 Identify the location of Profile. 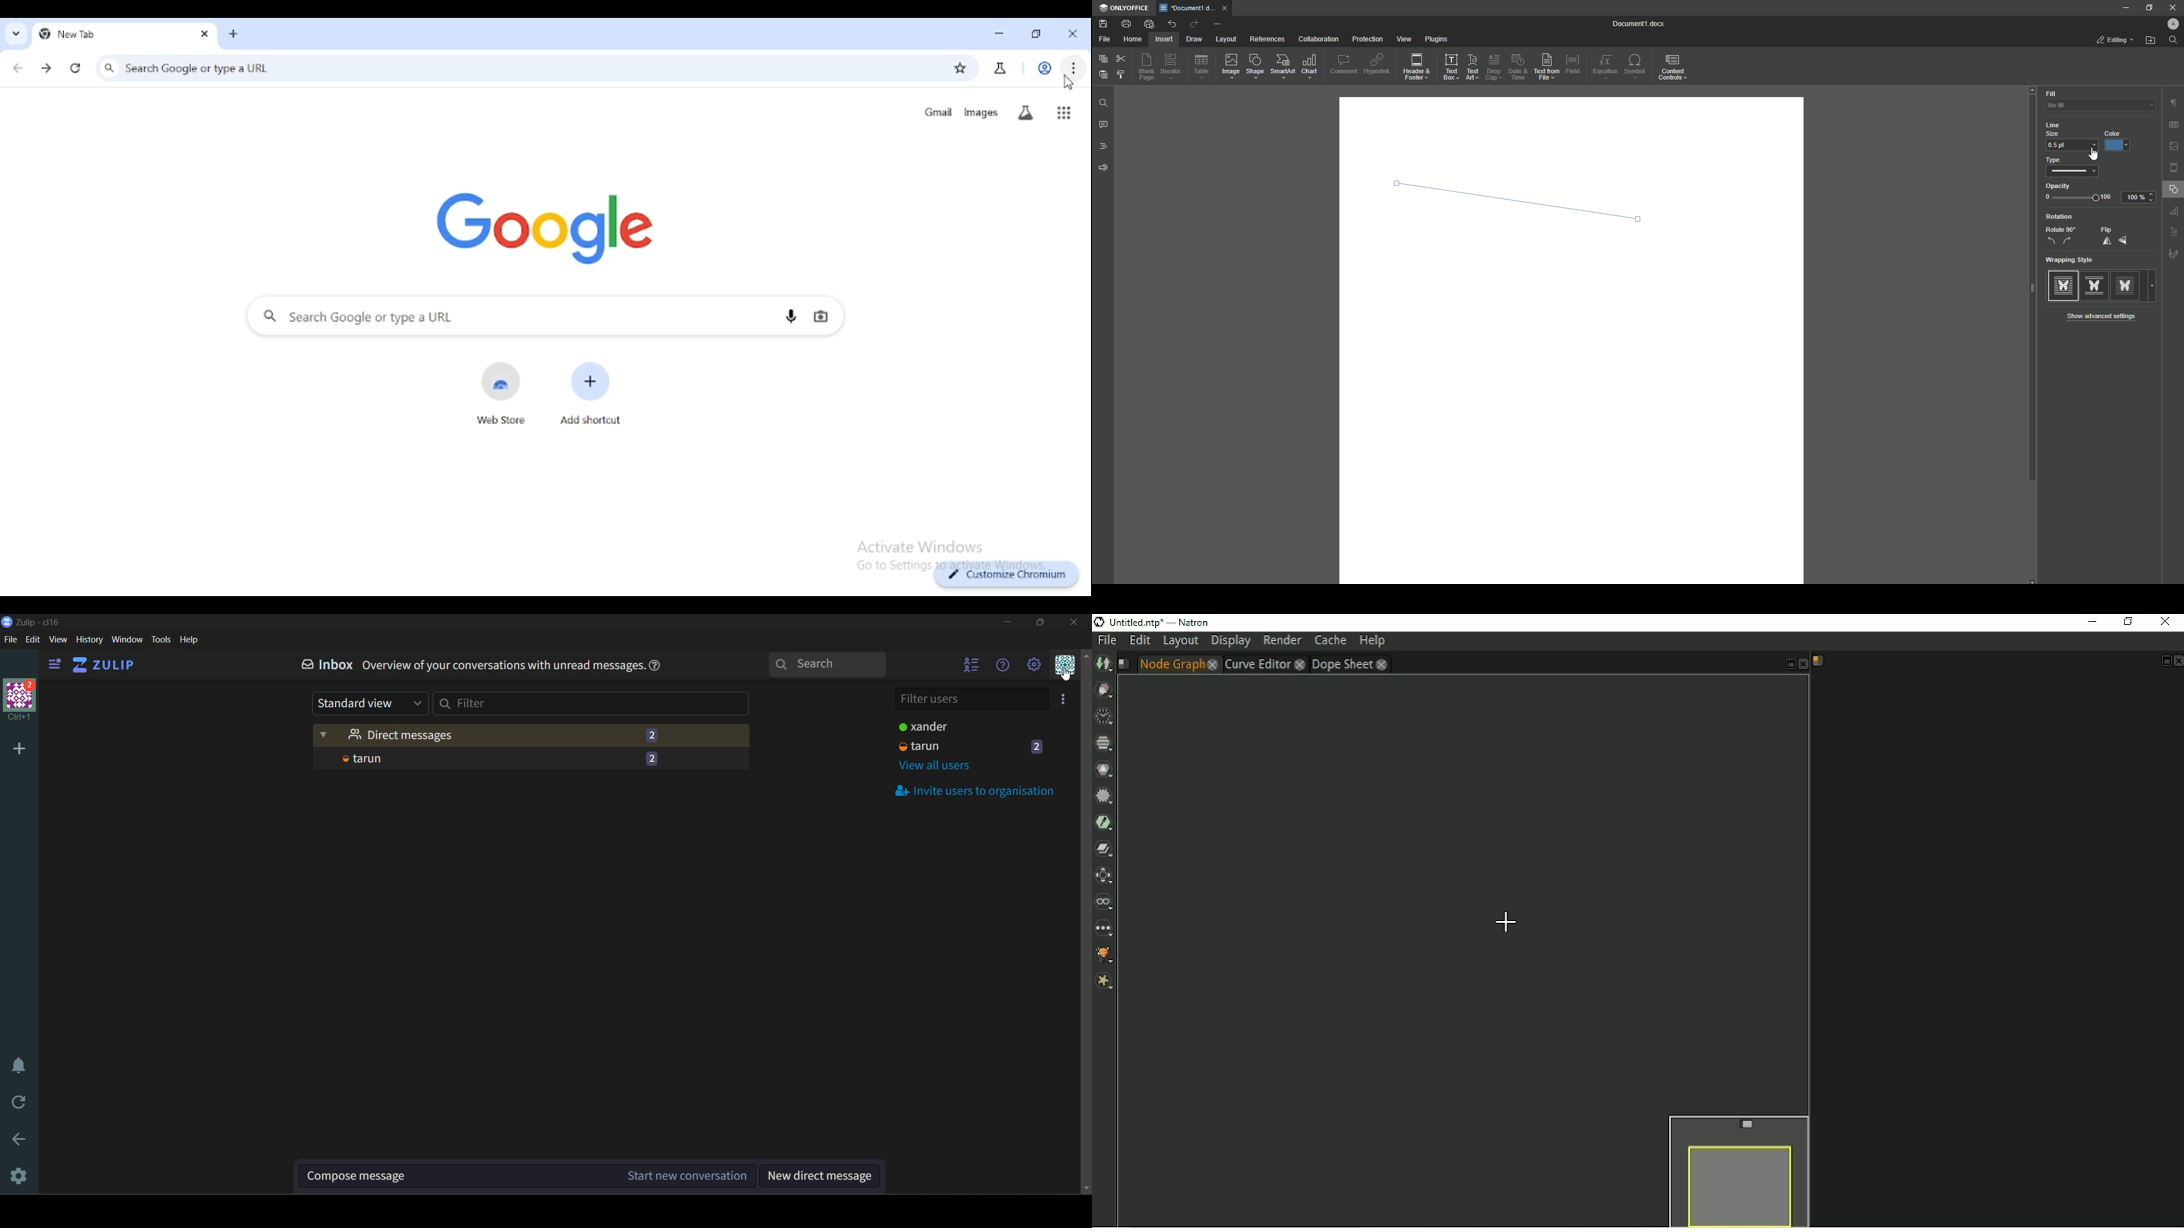
(2168, 24).